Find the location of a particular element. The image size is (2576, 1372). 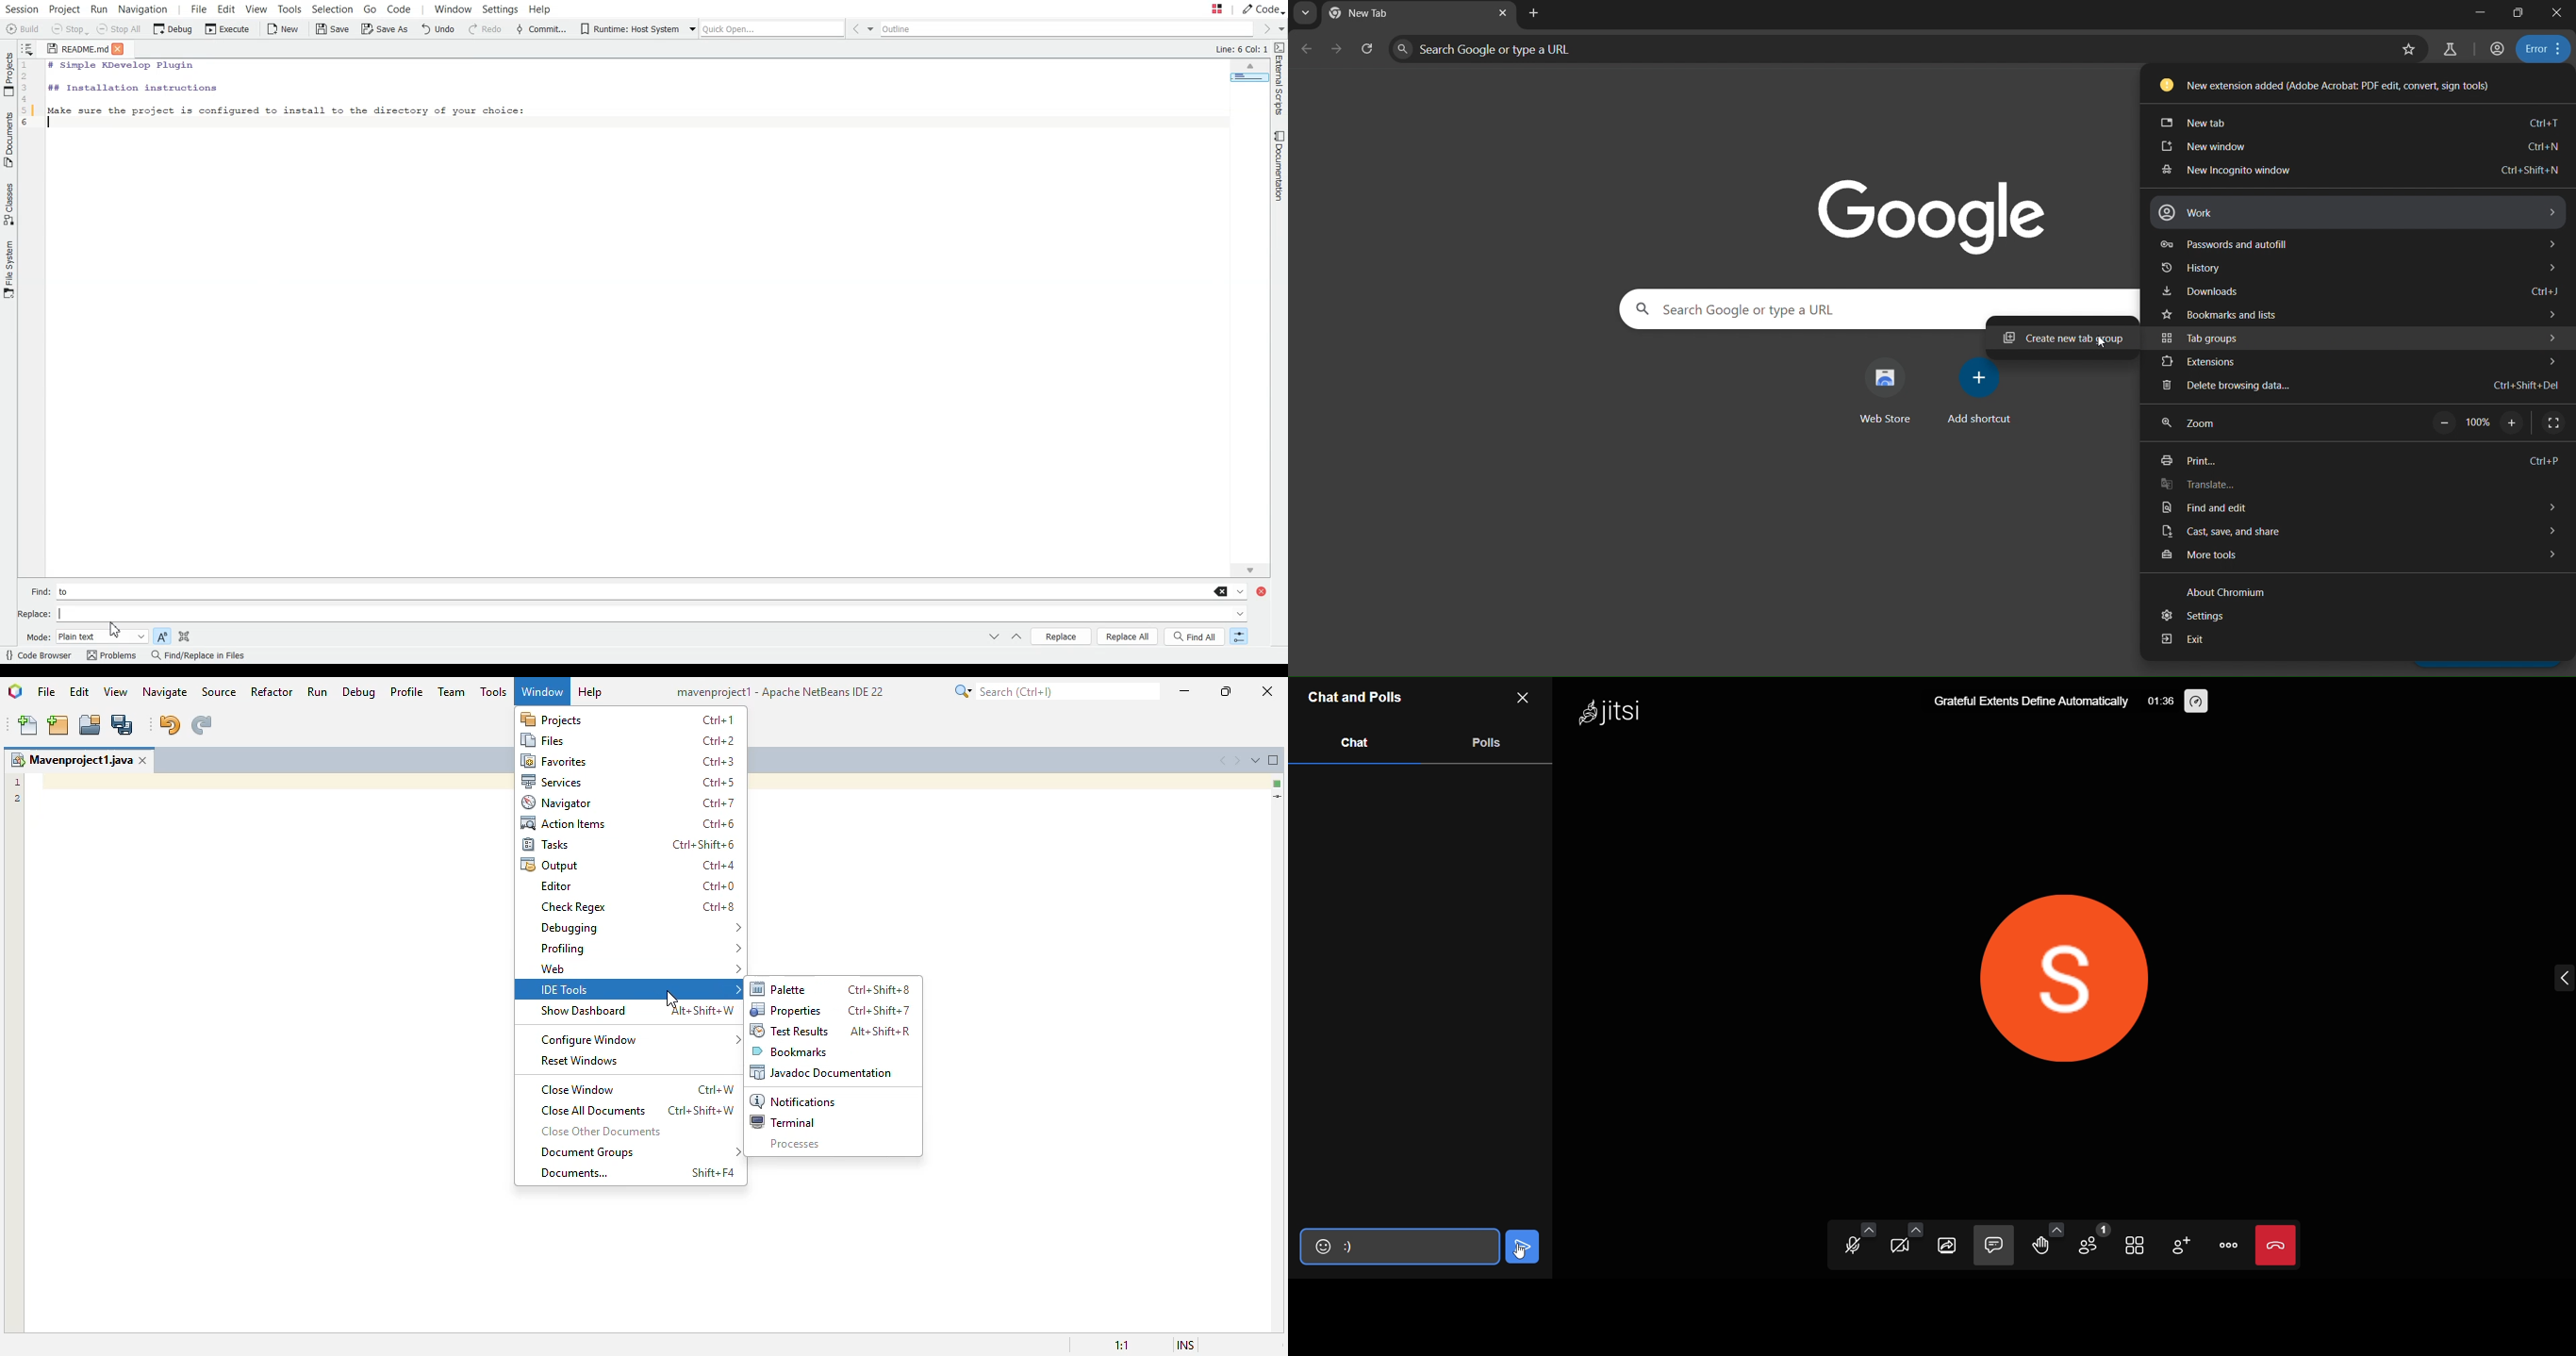

Replace is located at coordinates (1061, 636).